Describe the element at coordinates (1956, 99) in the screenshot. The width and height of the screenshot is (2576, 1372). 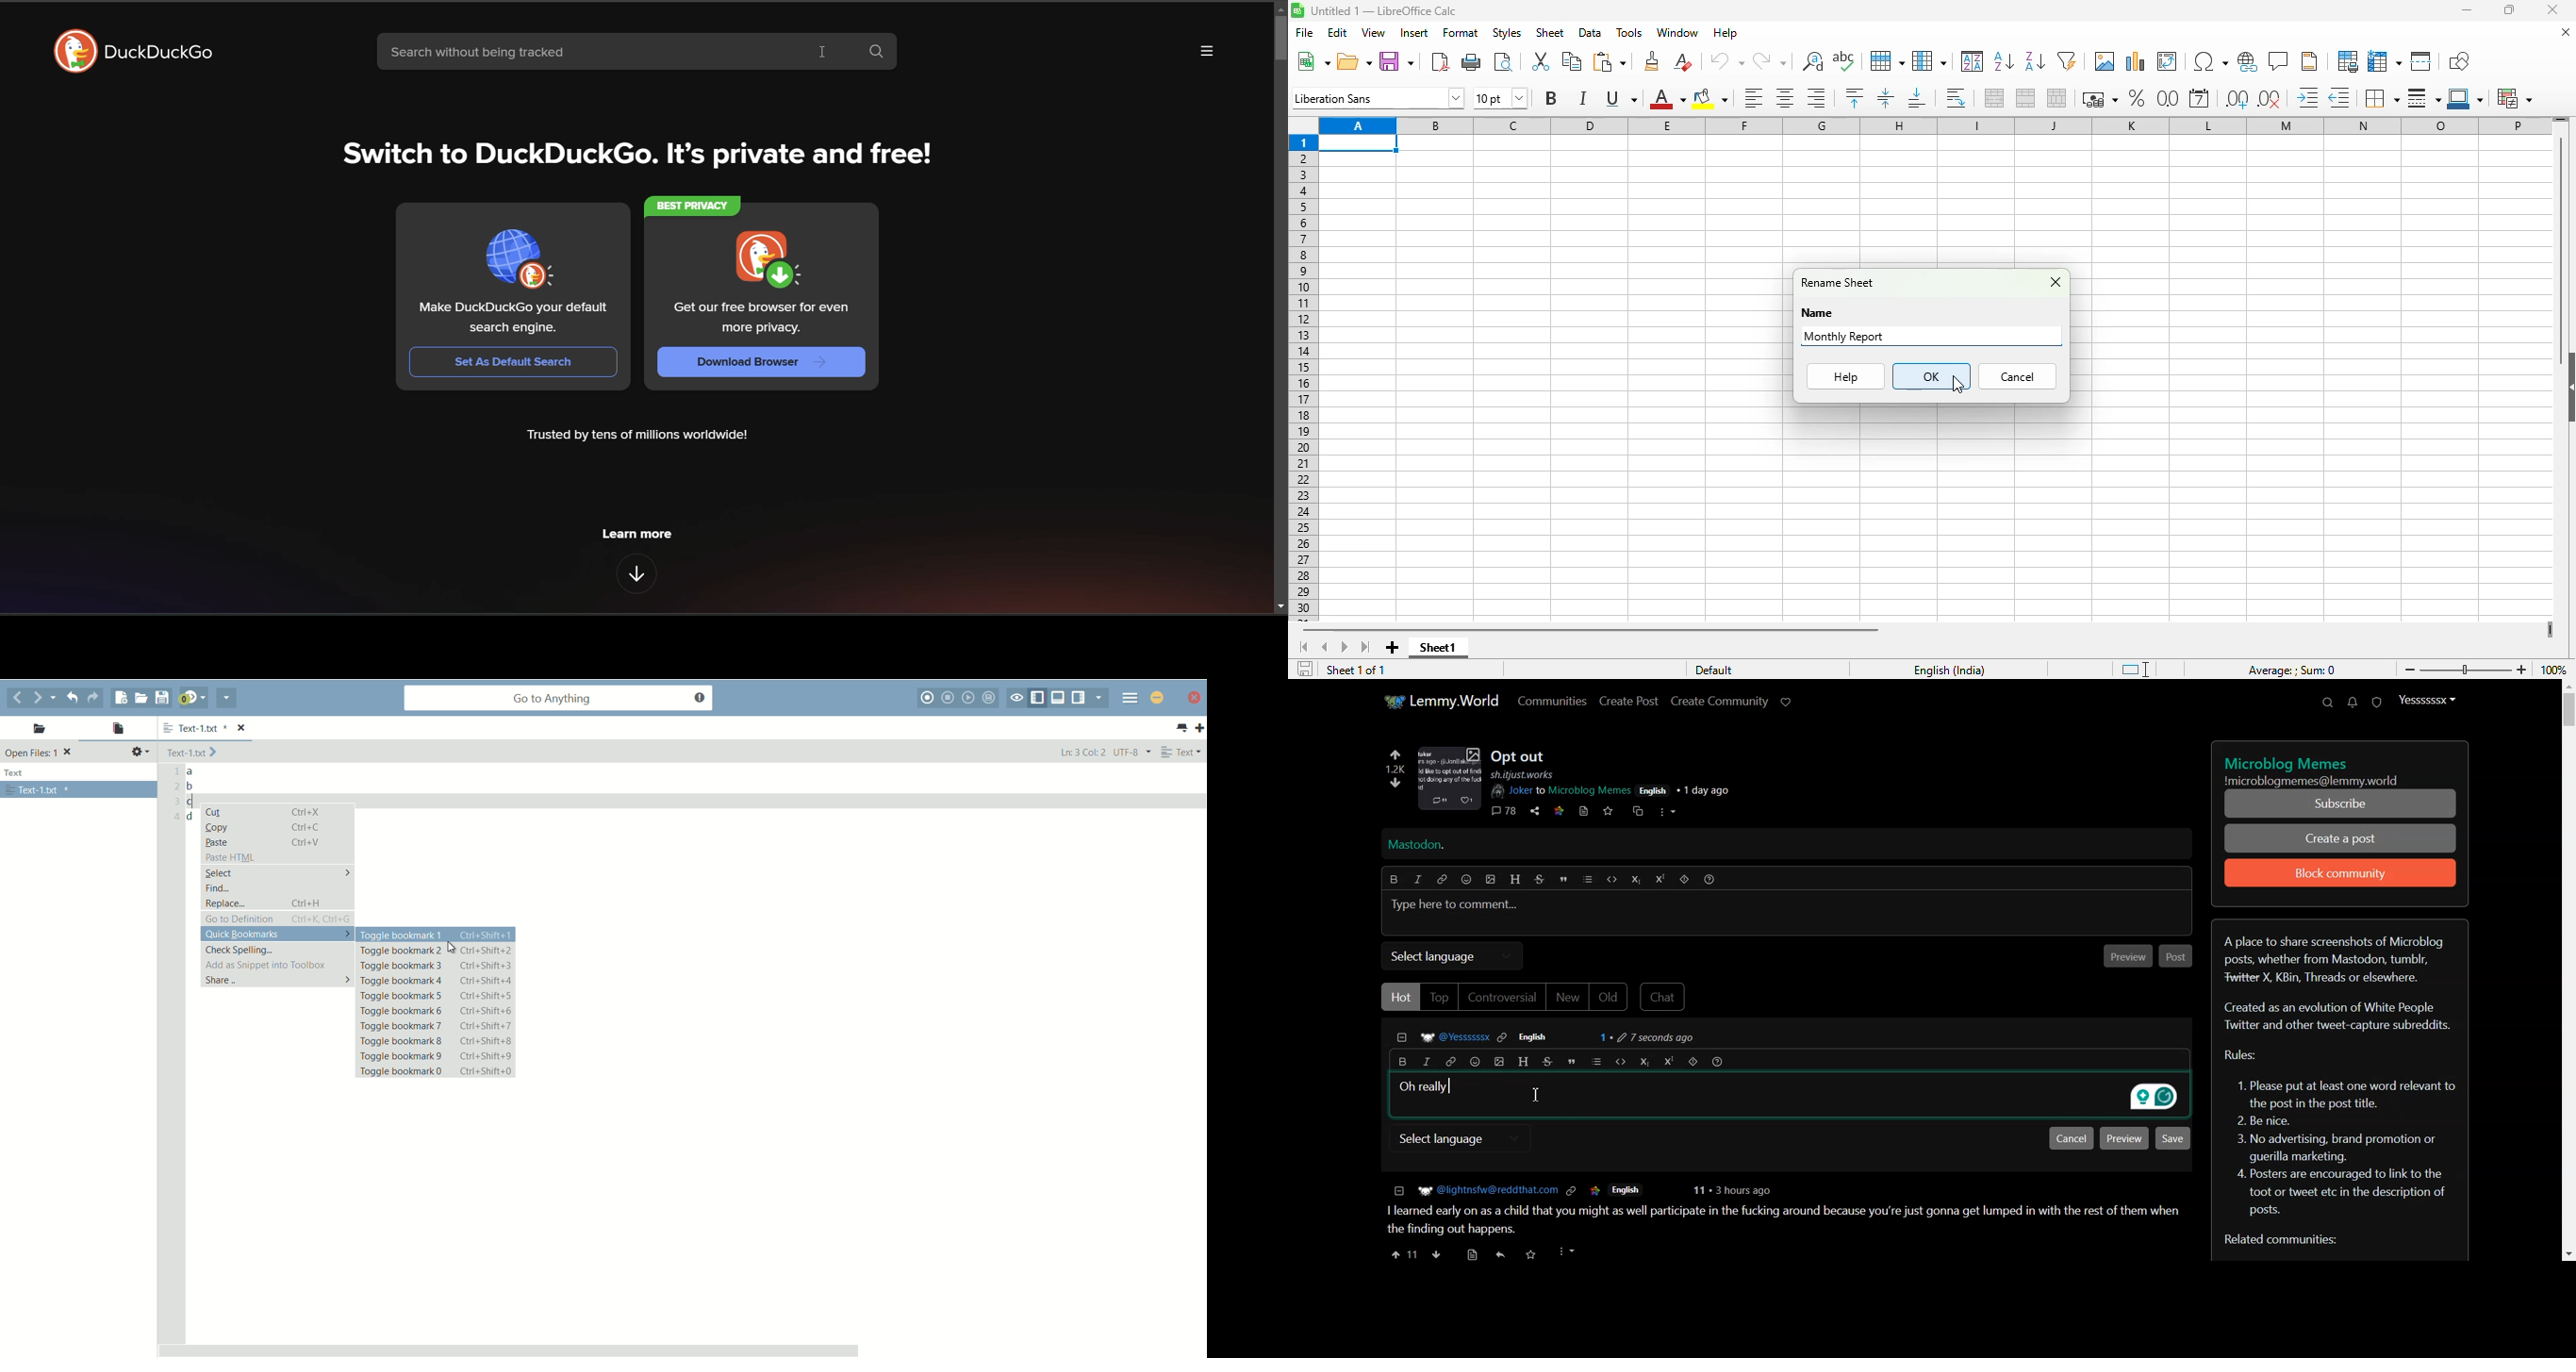
I see `wrap text` at that location.